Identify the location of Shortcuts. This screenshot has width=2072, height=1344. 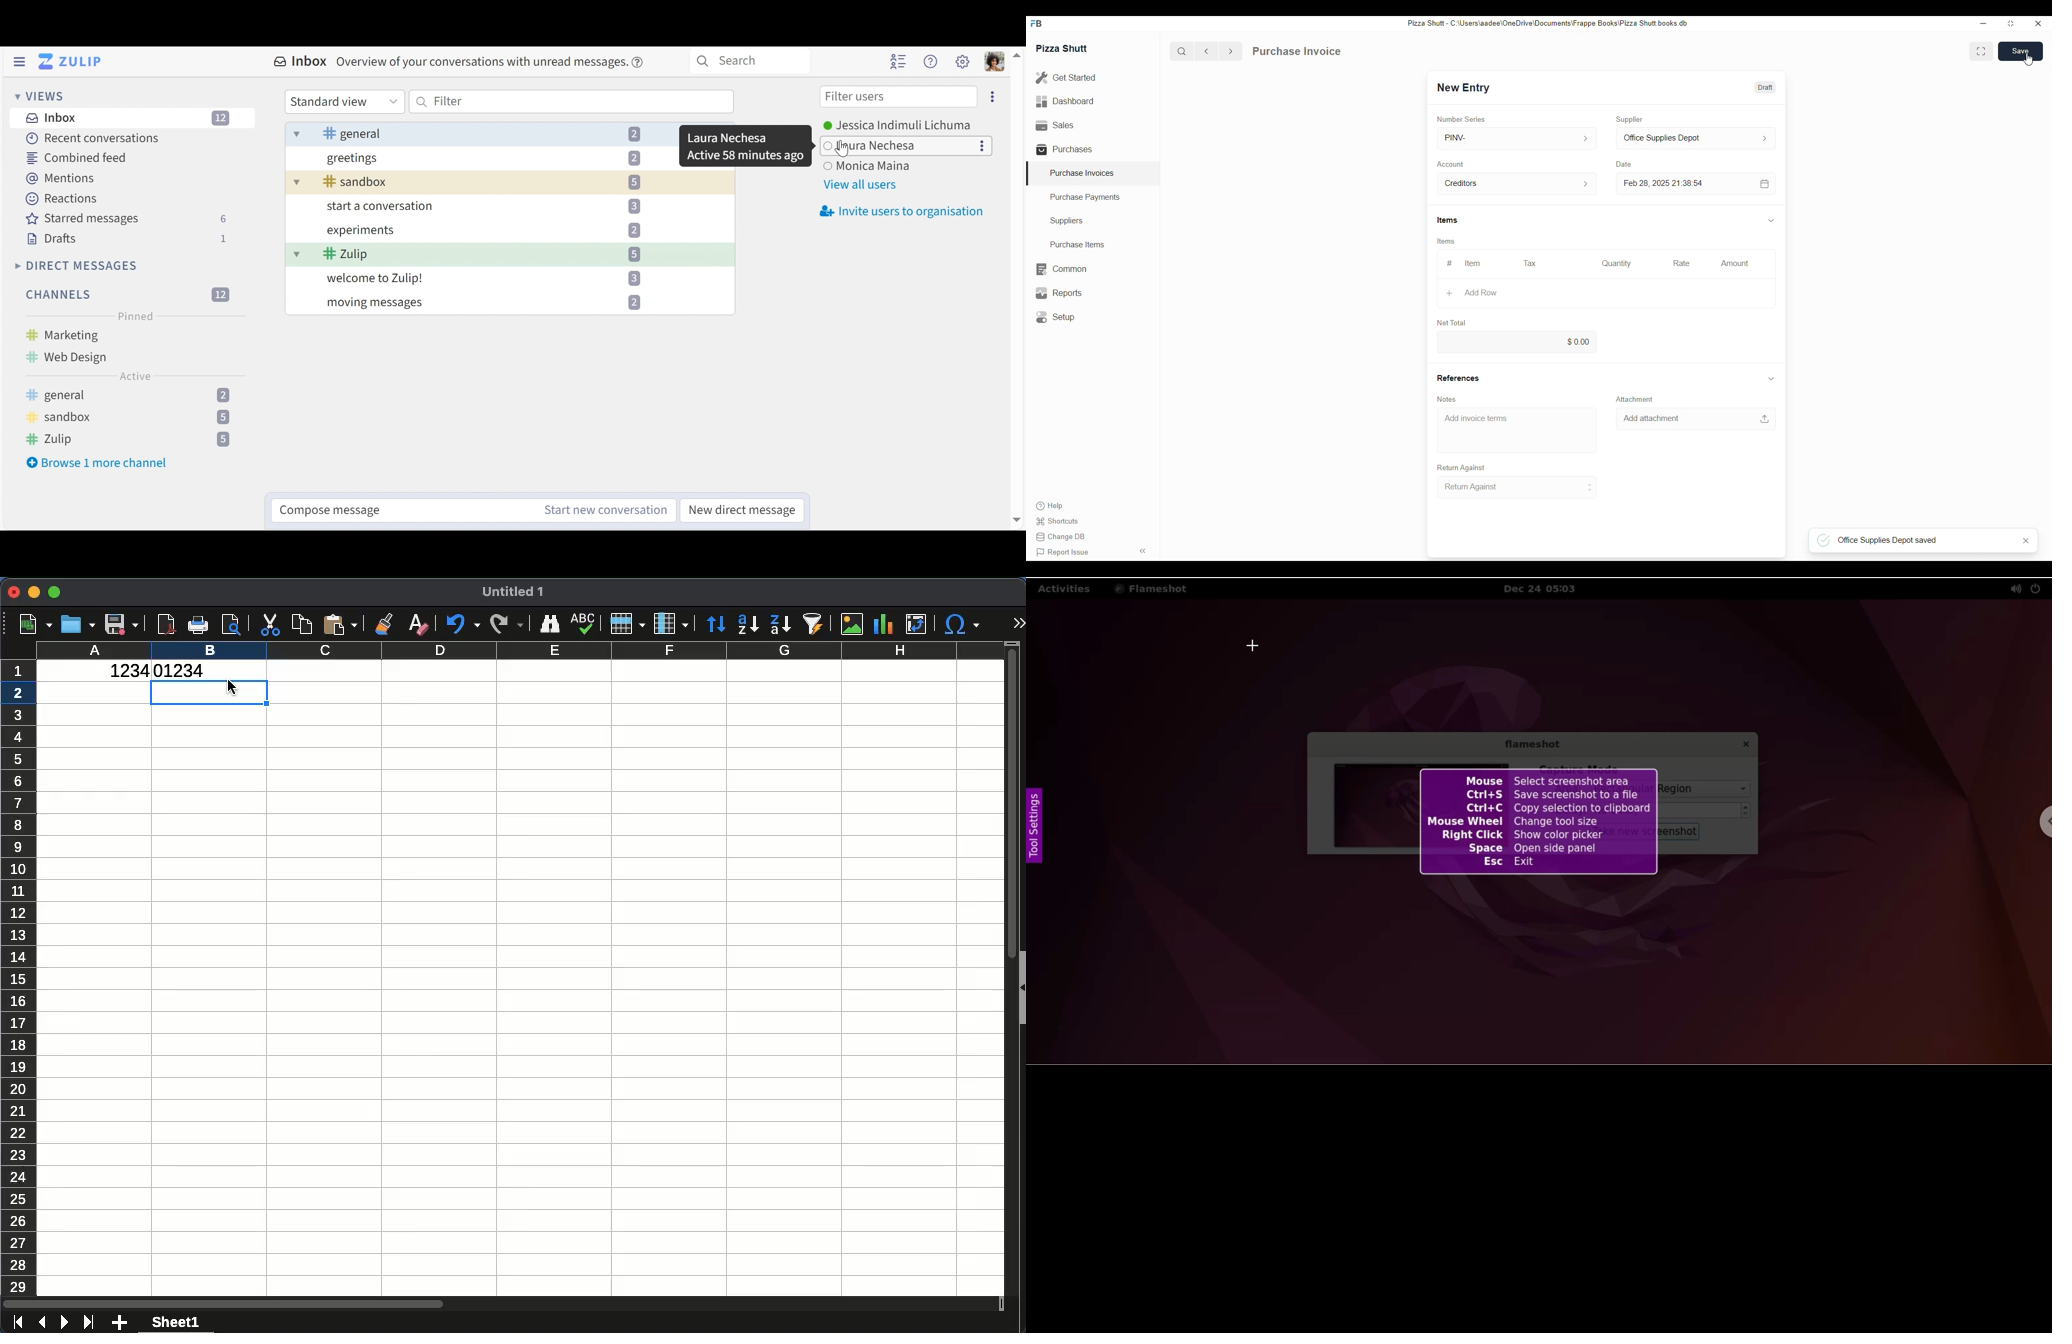
(1060, 522).